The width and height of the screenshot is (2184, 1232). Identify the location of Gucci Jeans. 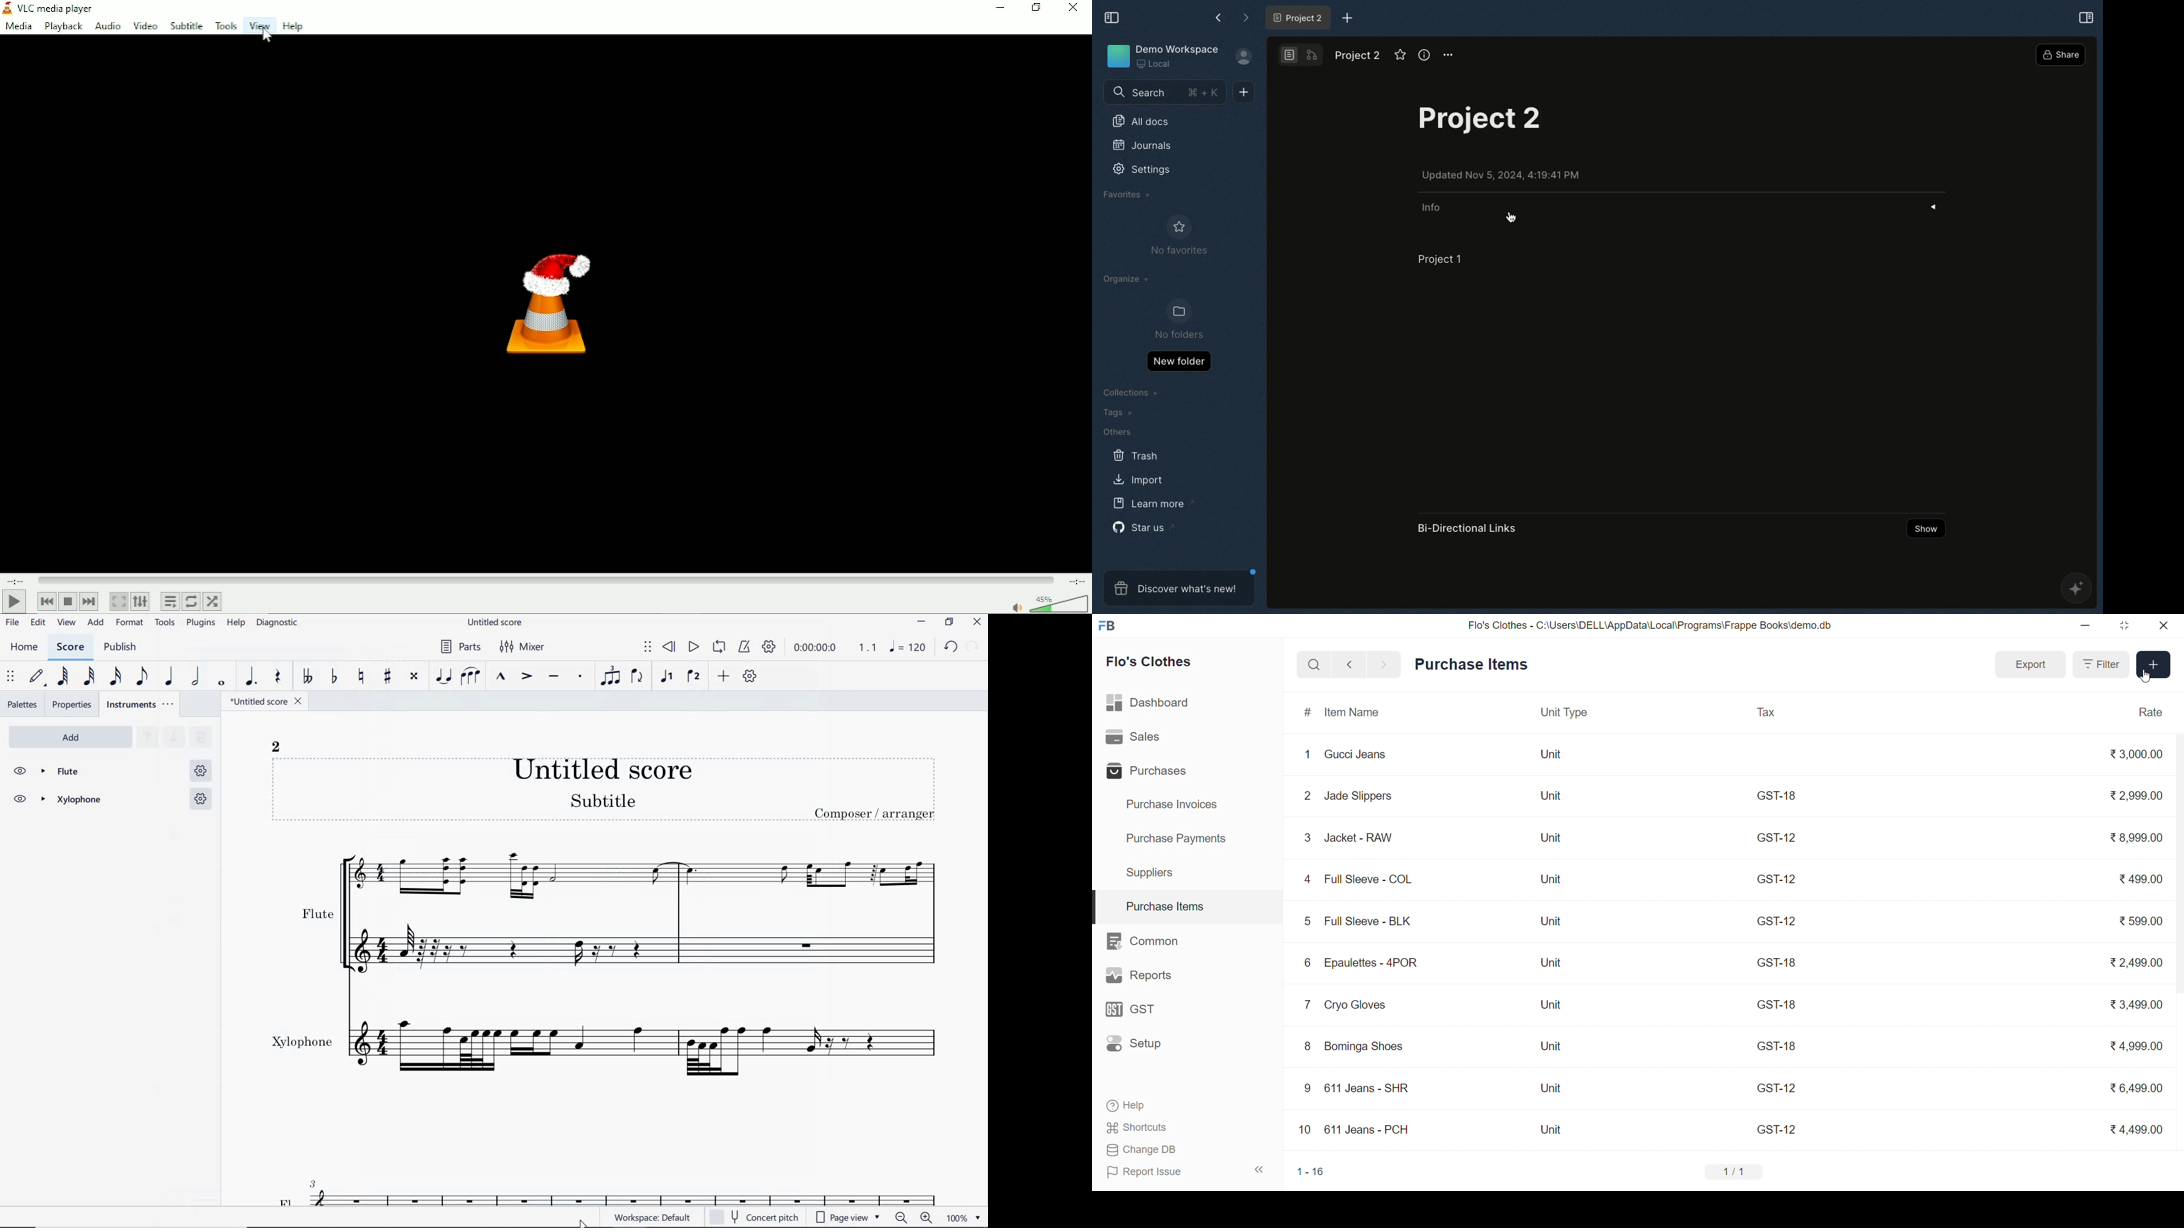
(1357, 754).